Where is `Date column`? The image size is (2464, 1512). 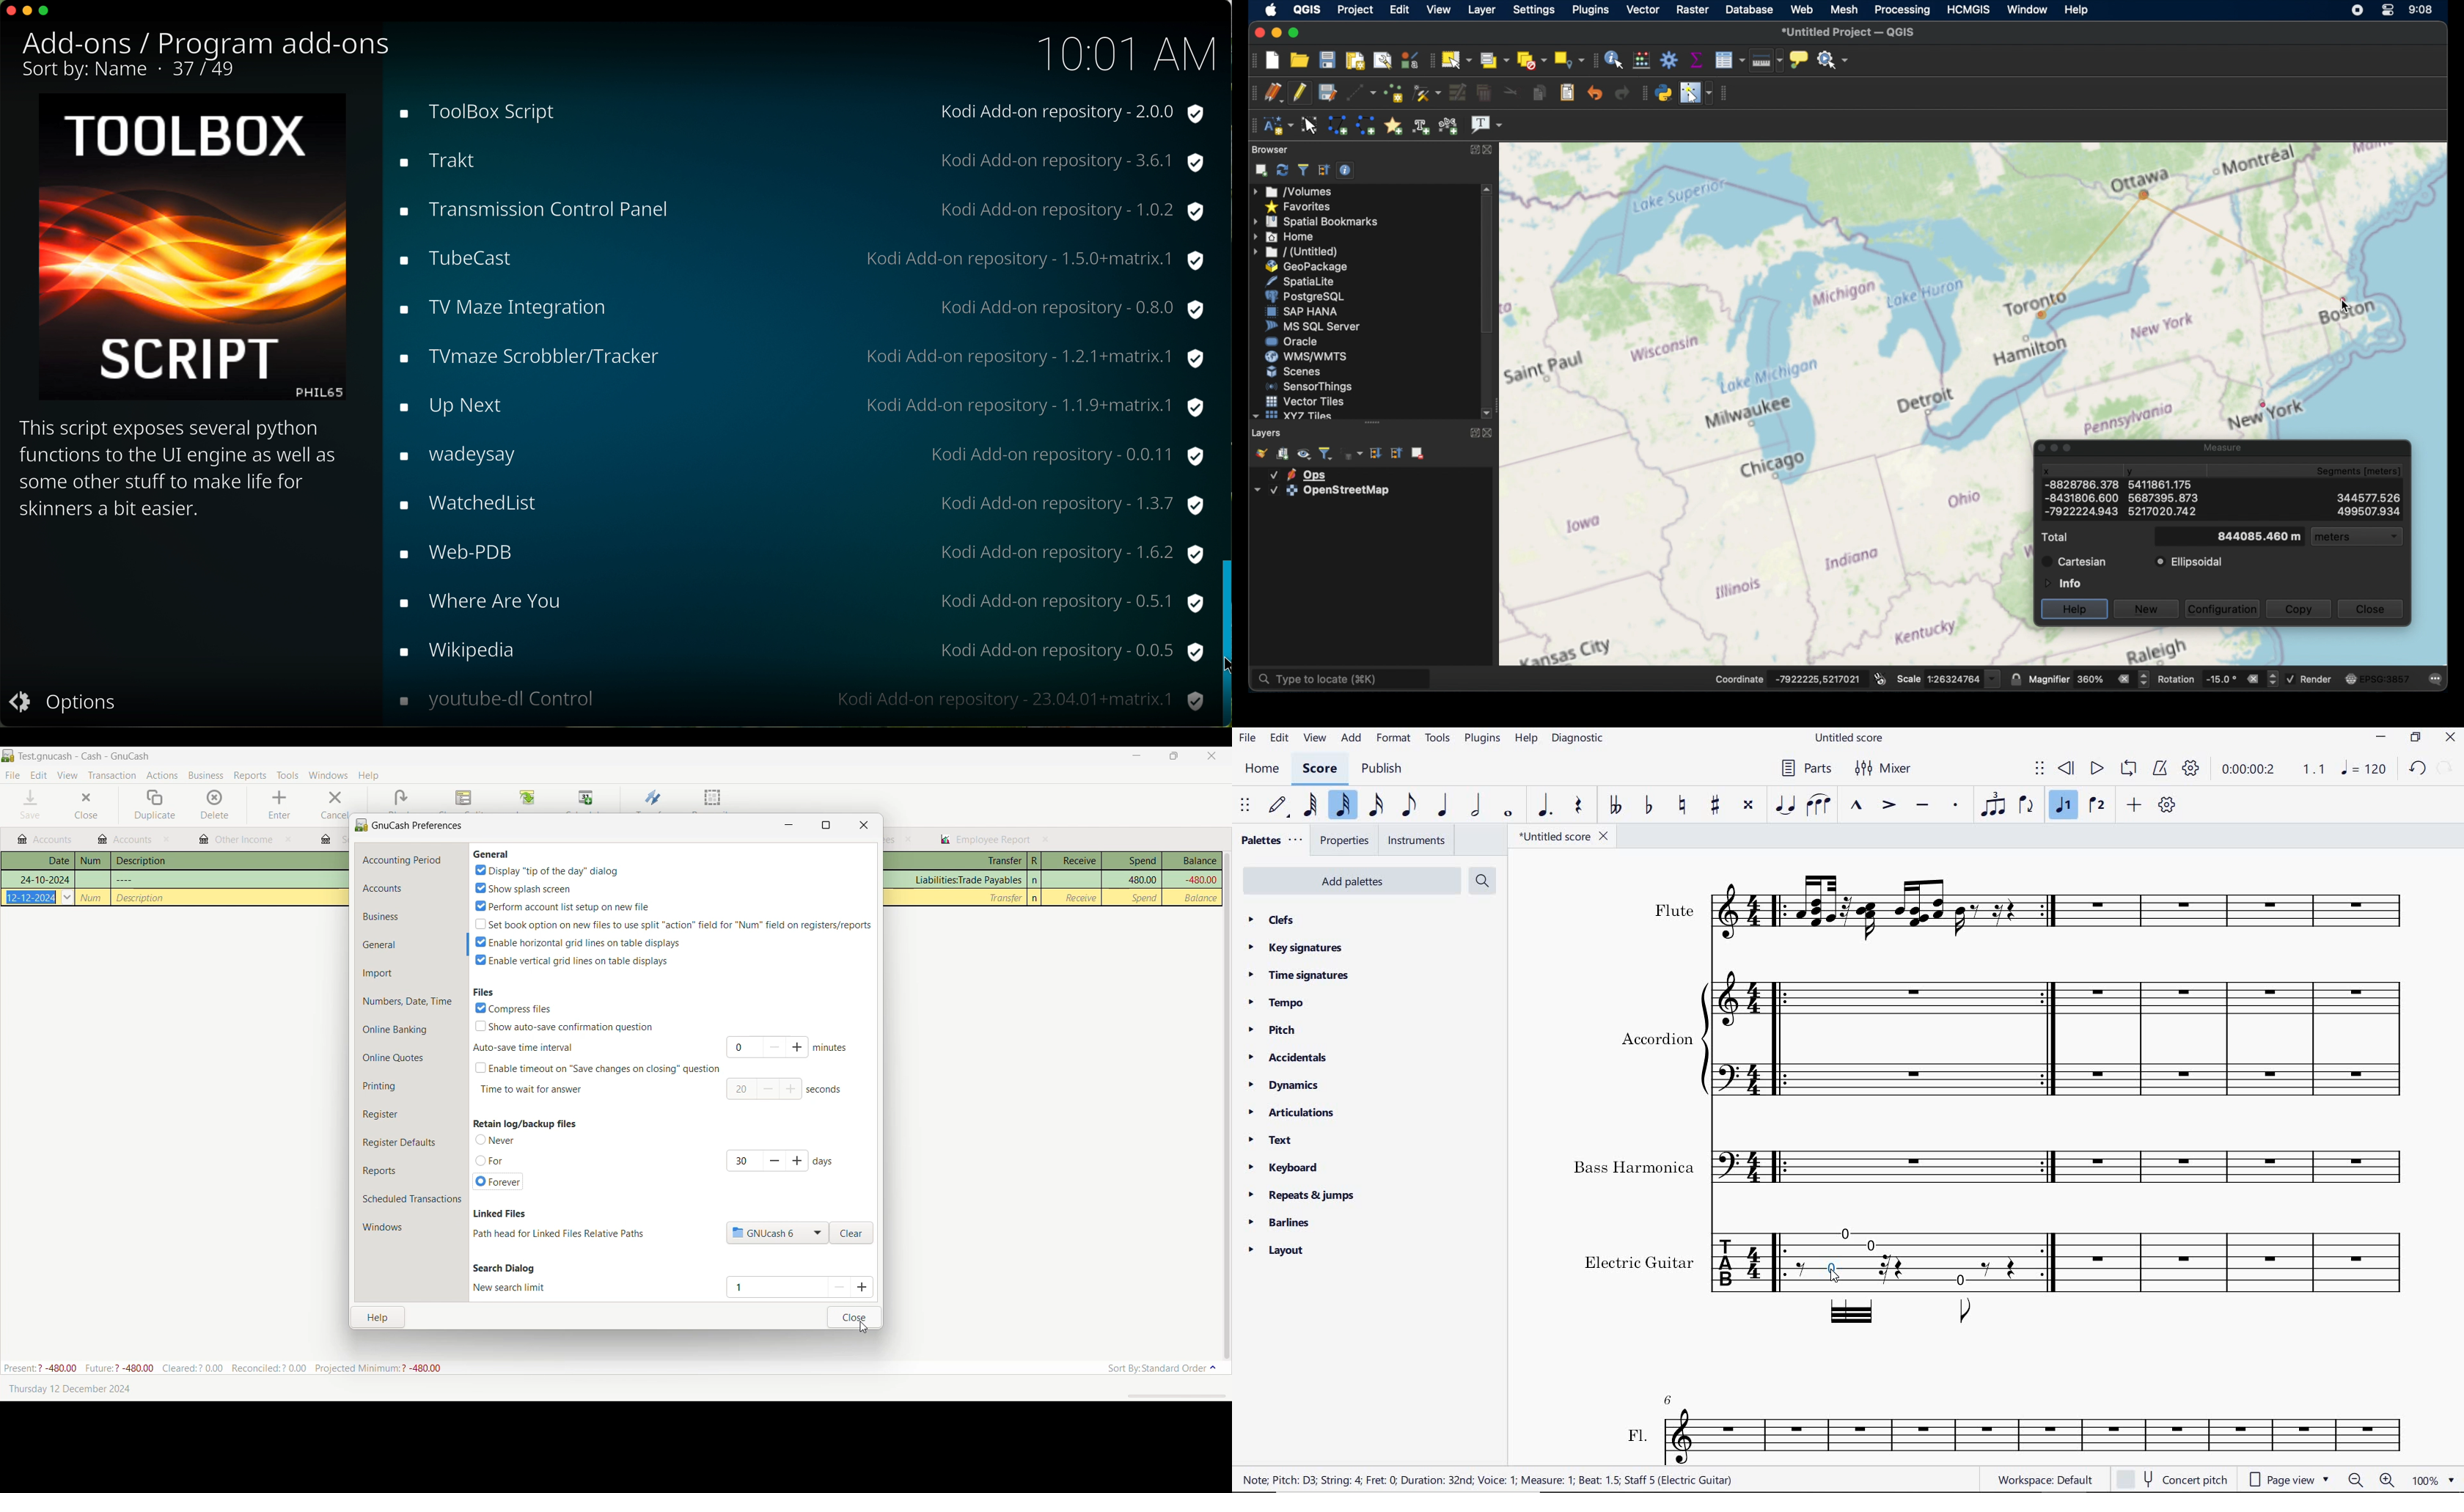 Date column is located at coordinates (38, 861).